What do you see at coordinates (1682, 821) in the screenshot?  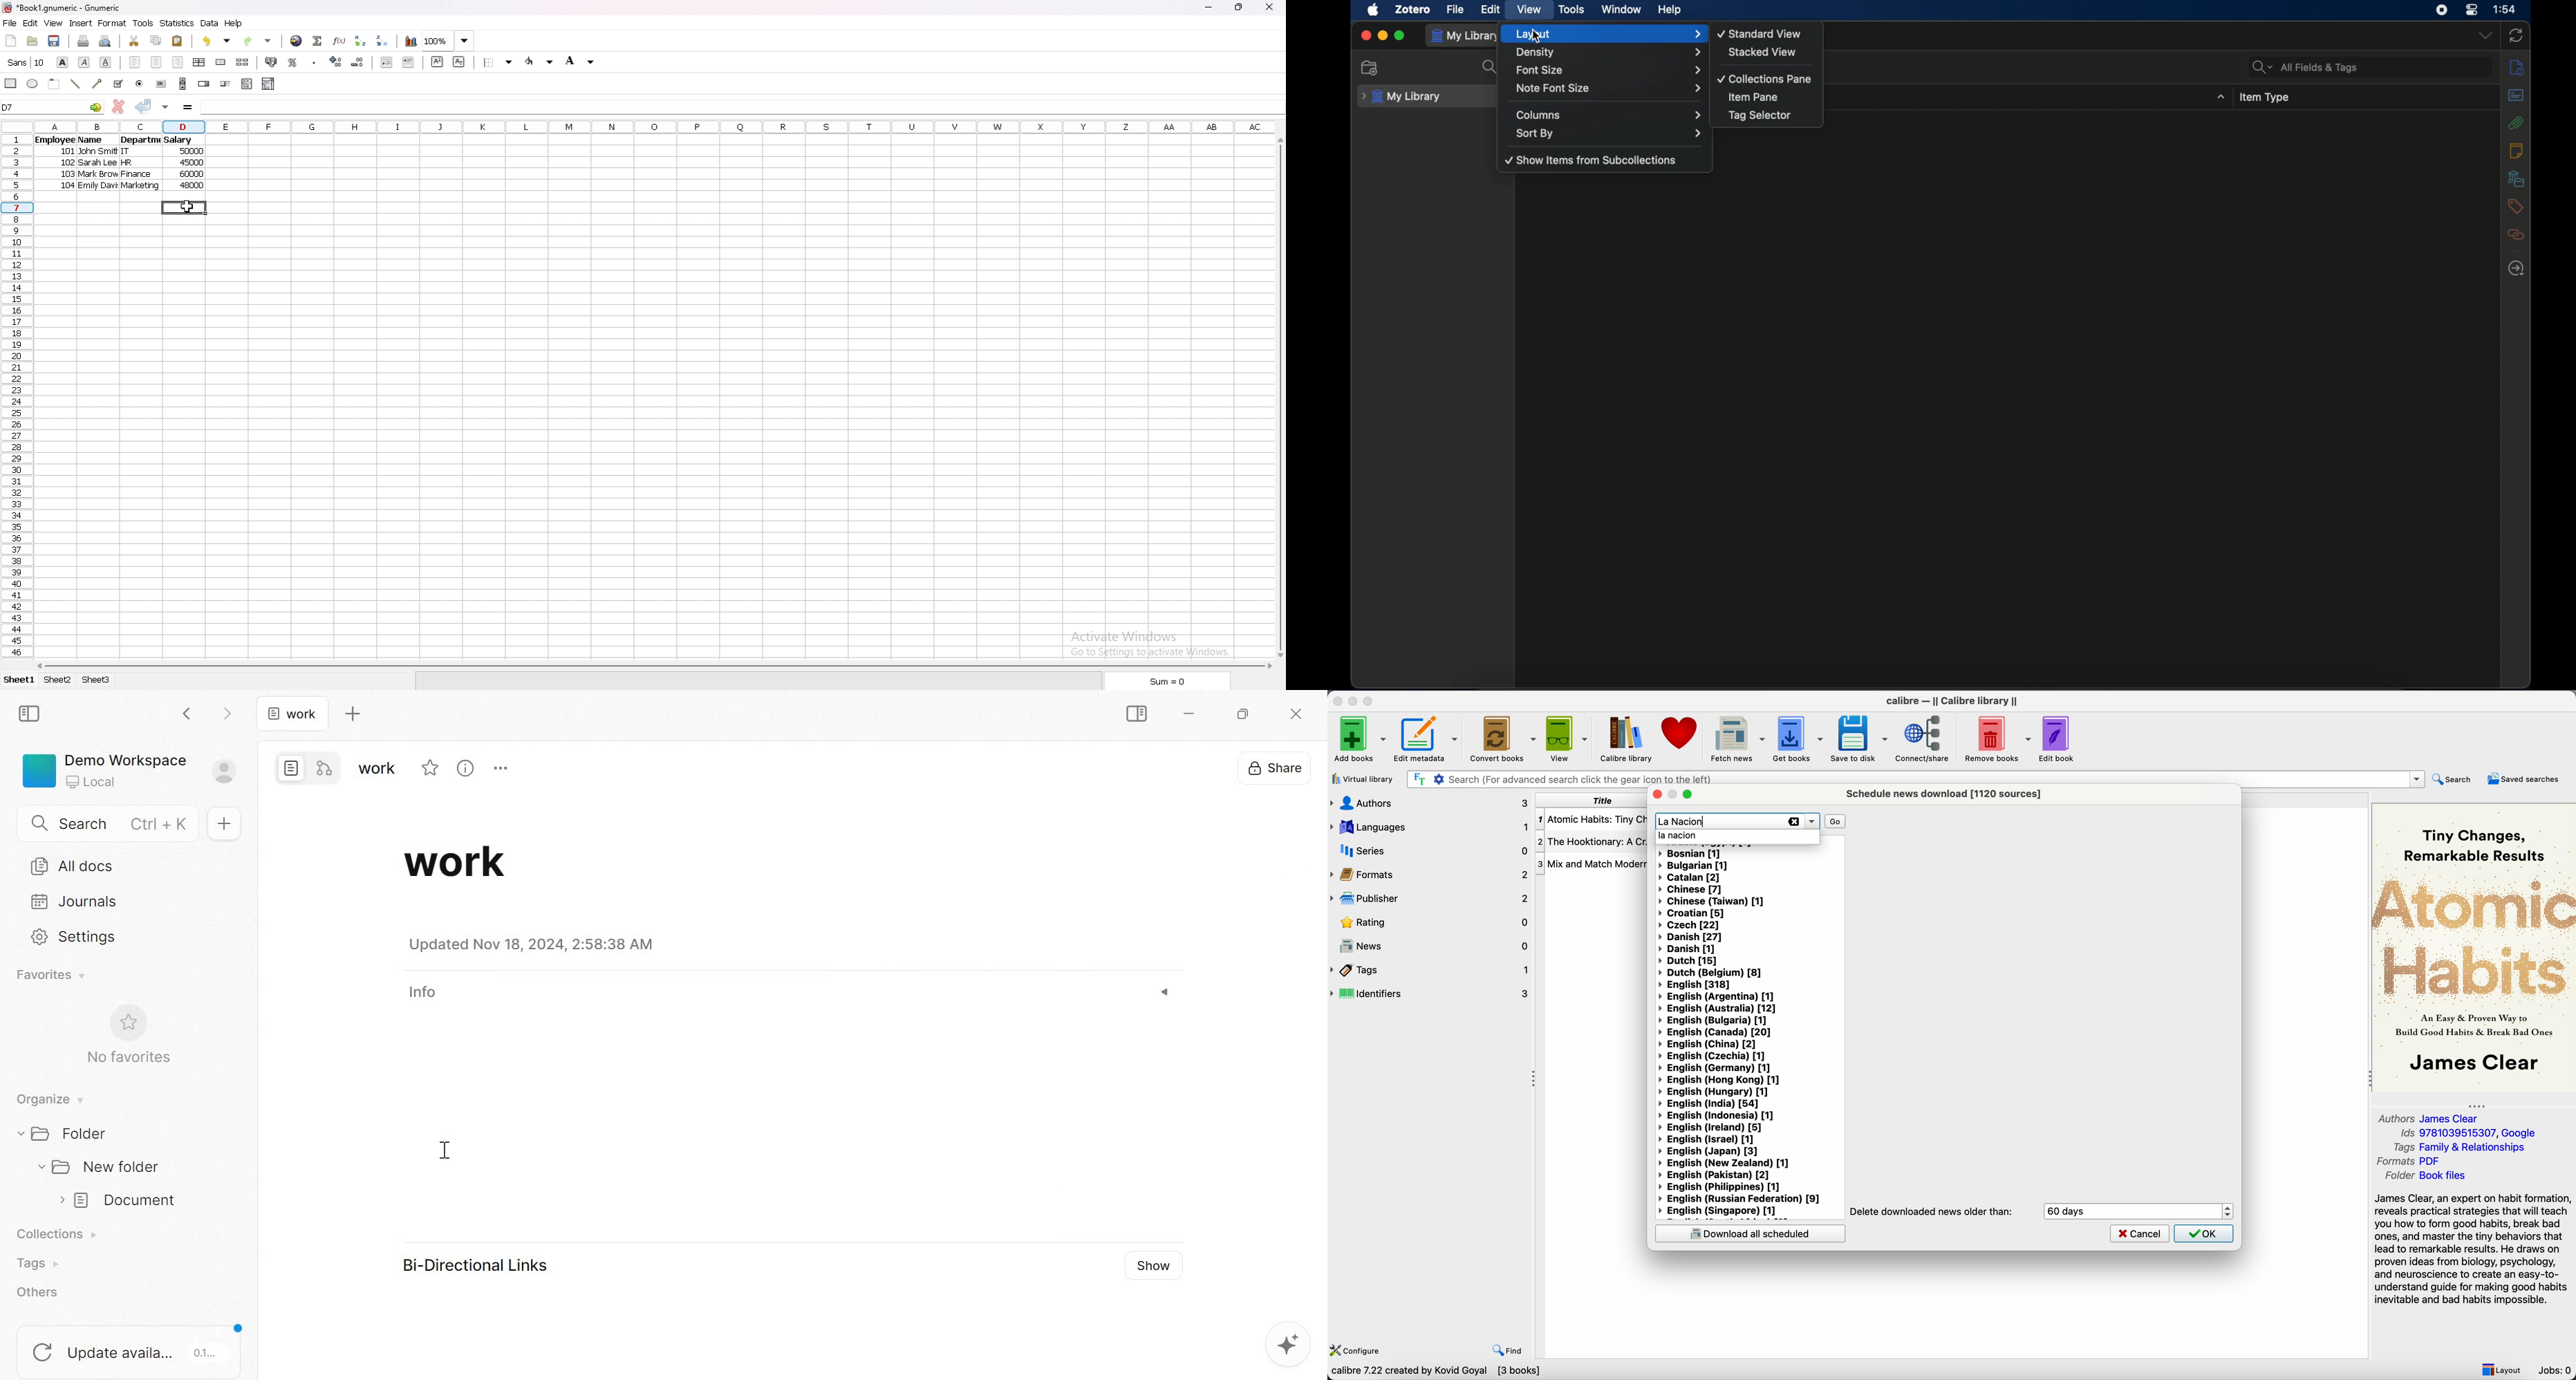 I see `La Nacion` at bounding box center [1682, 821].